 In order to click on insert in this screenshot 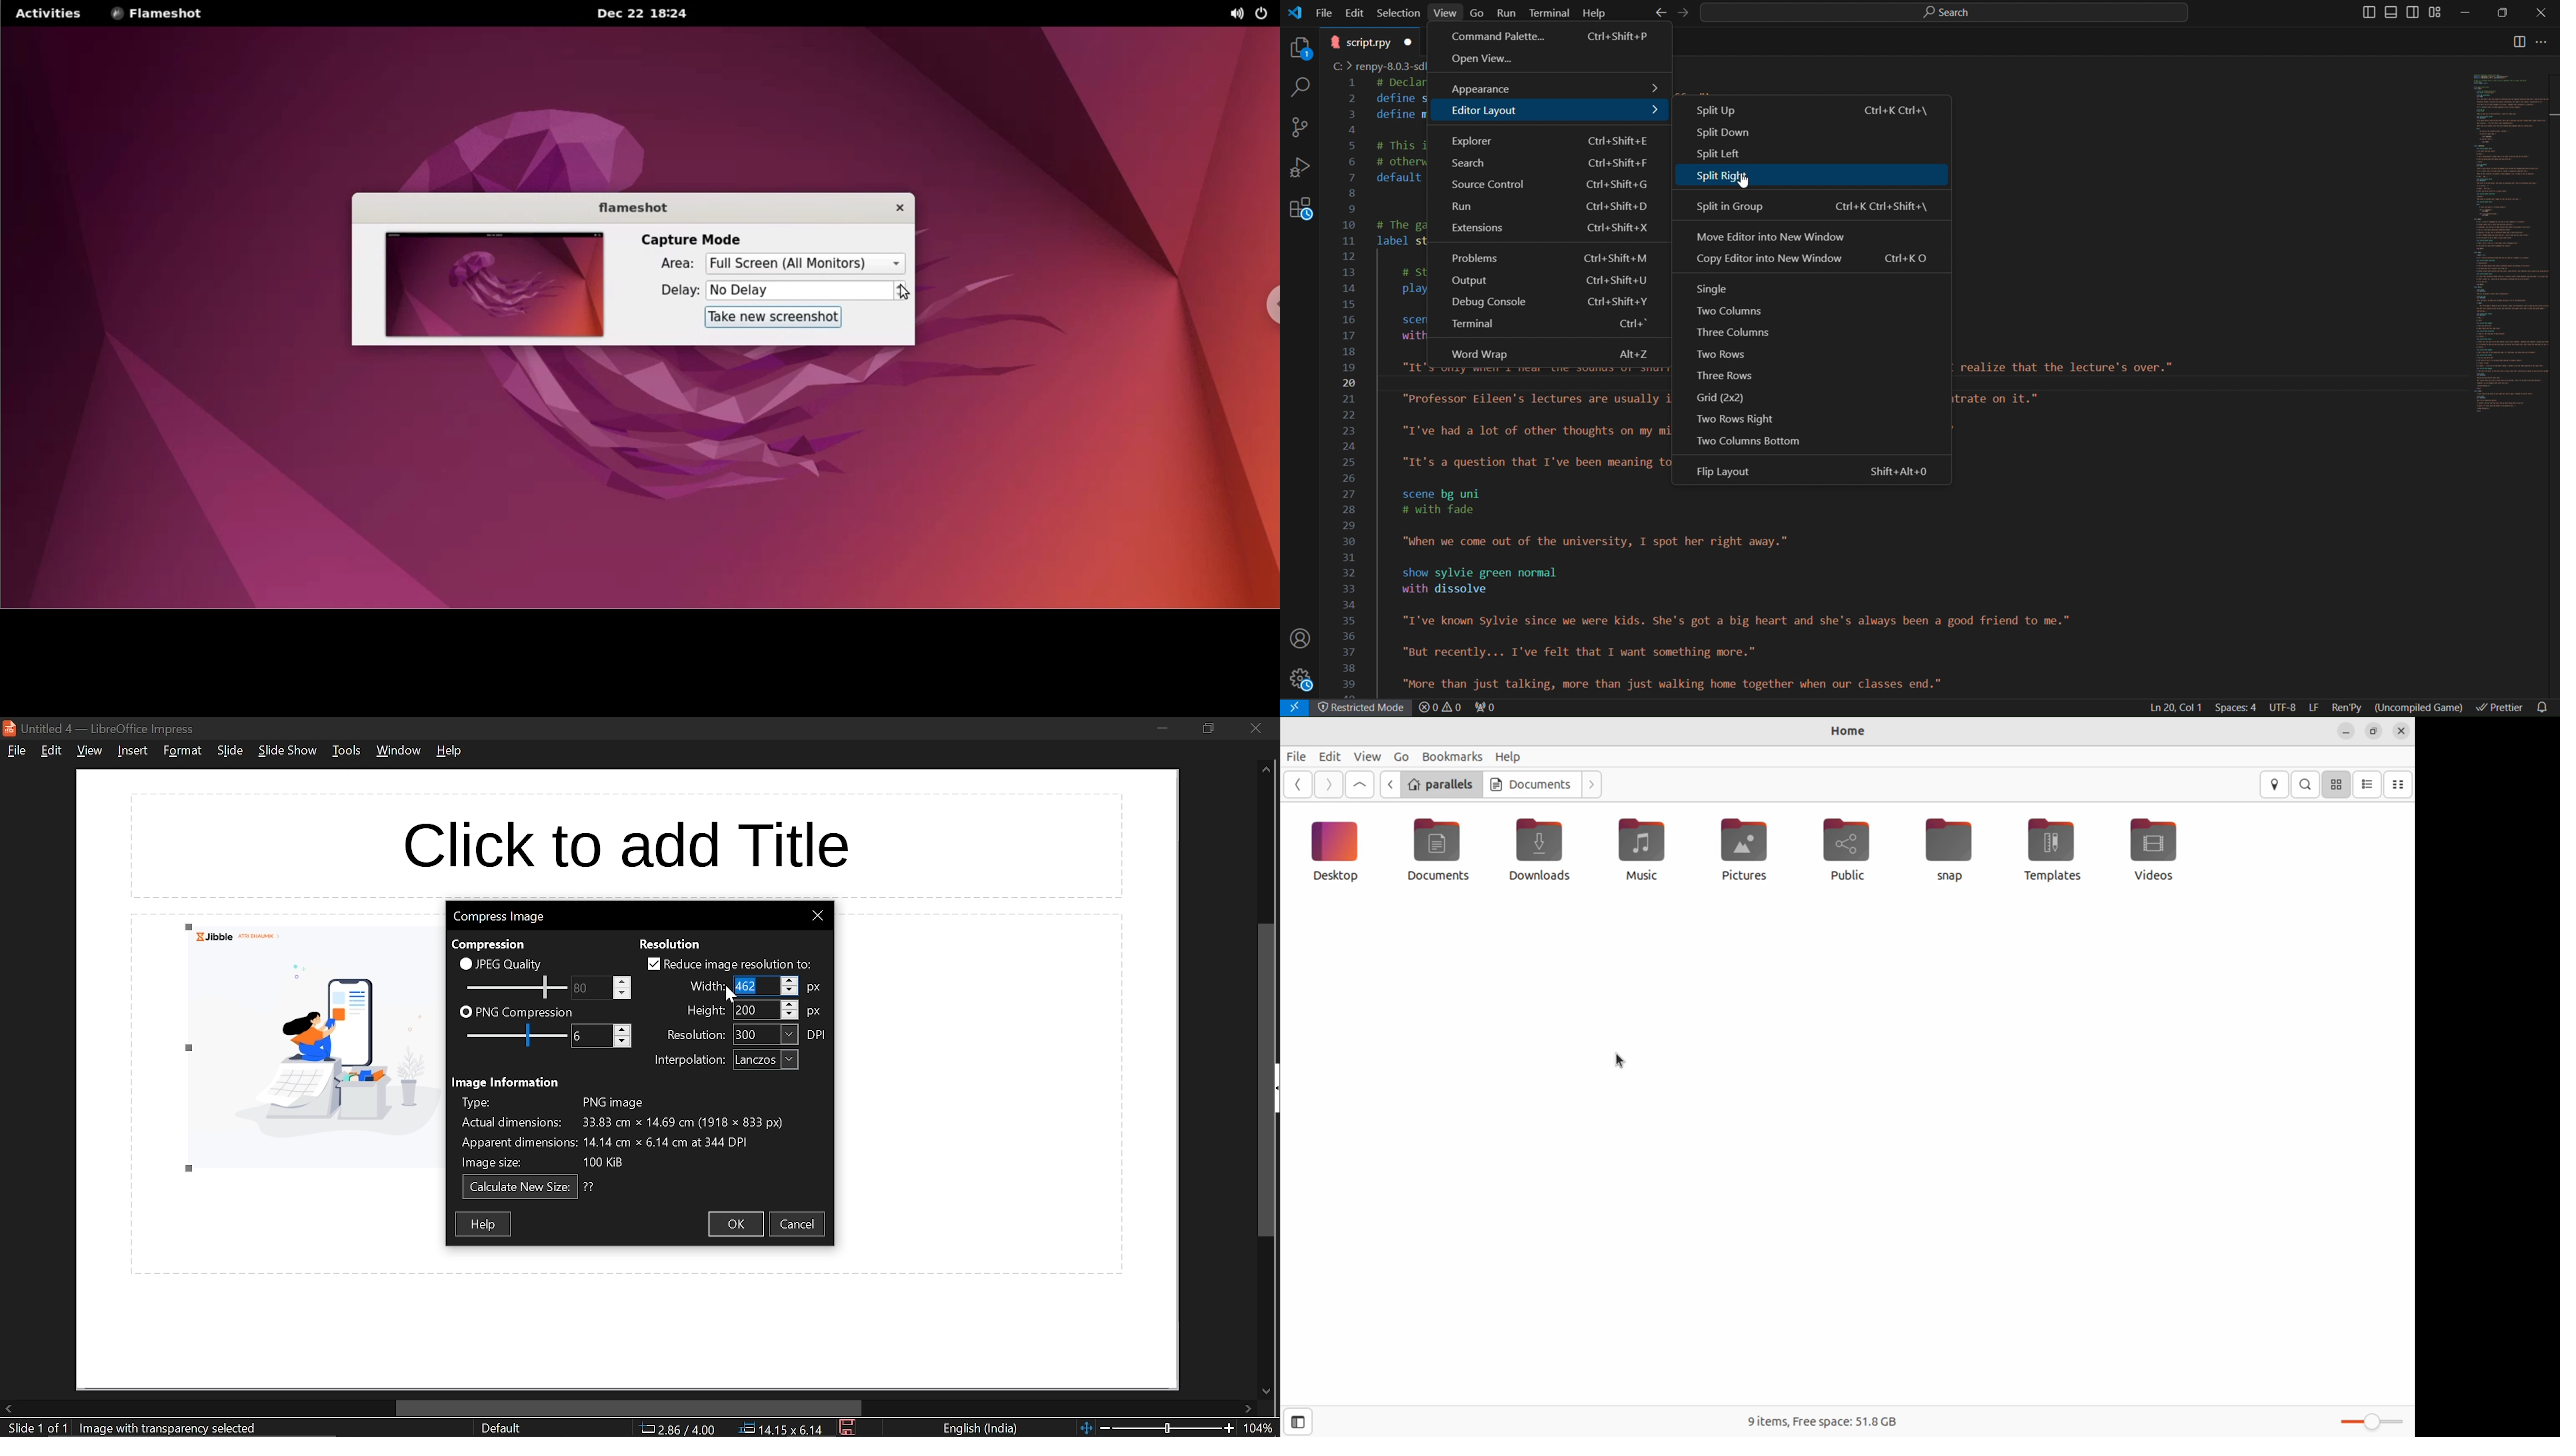, I will do `click(130, 750)`.